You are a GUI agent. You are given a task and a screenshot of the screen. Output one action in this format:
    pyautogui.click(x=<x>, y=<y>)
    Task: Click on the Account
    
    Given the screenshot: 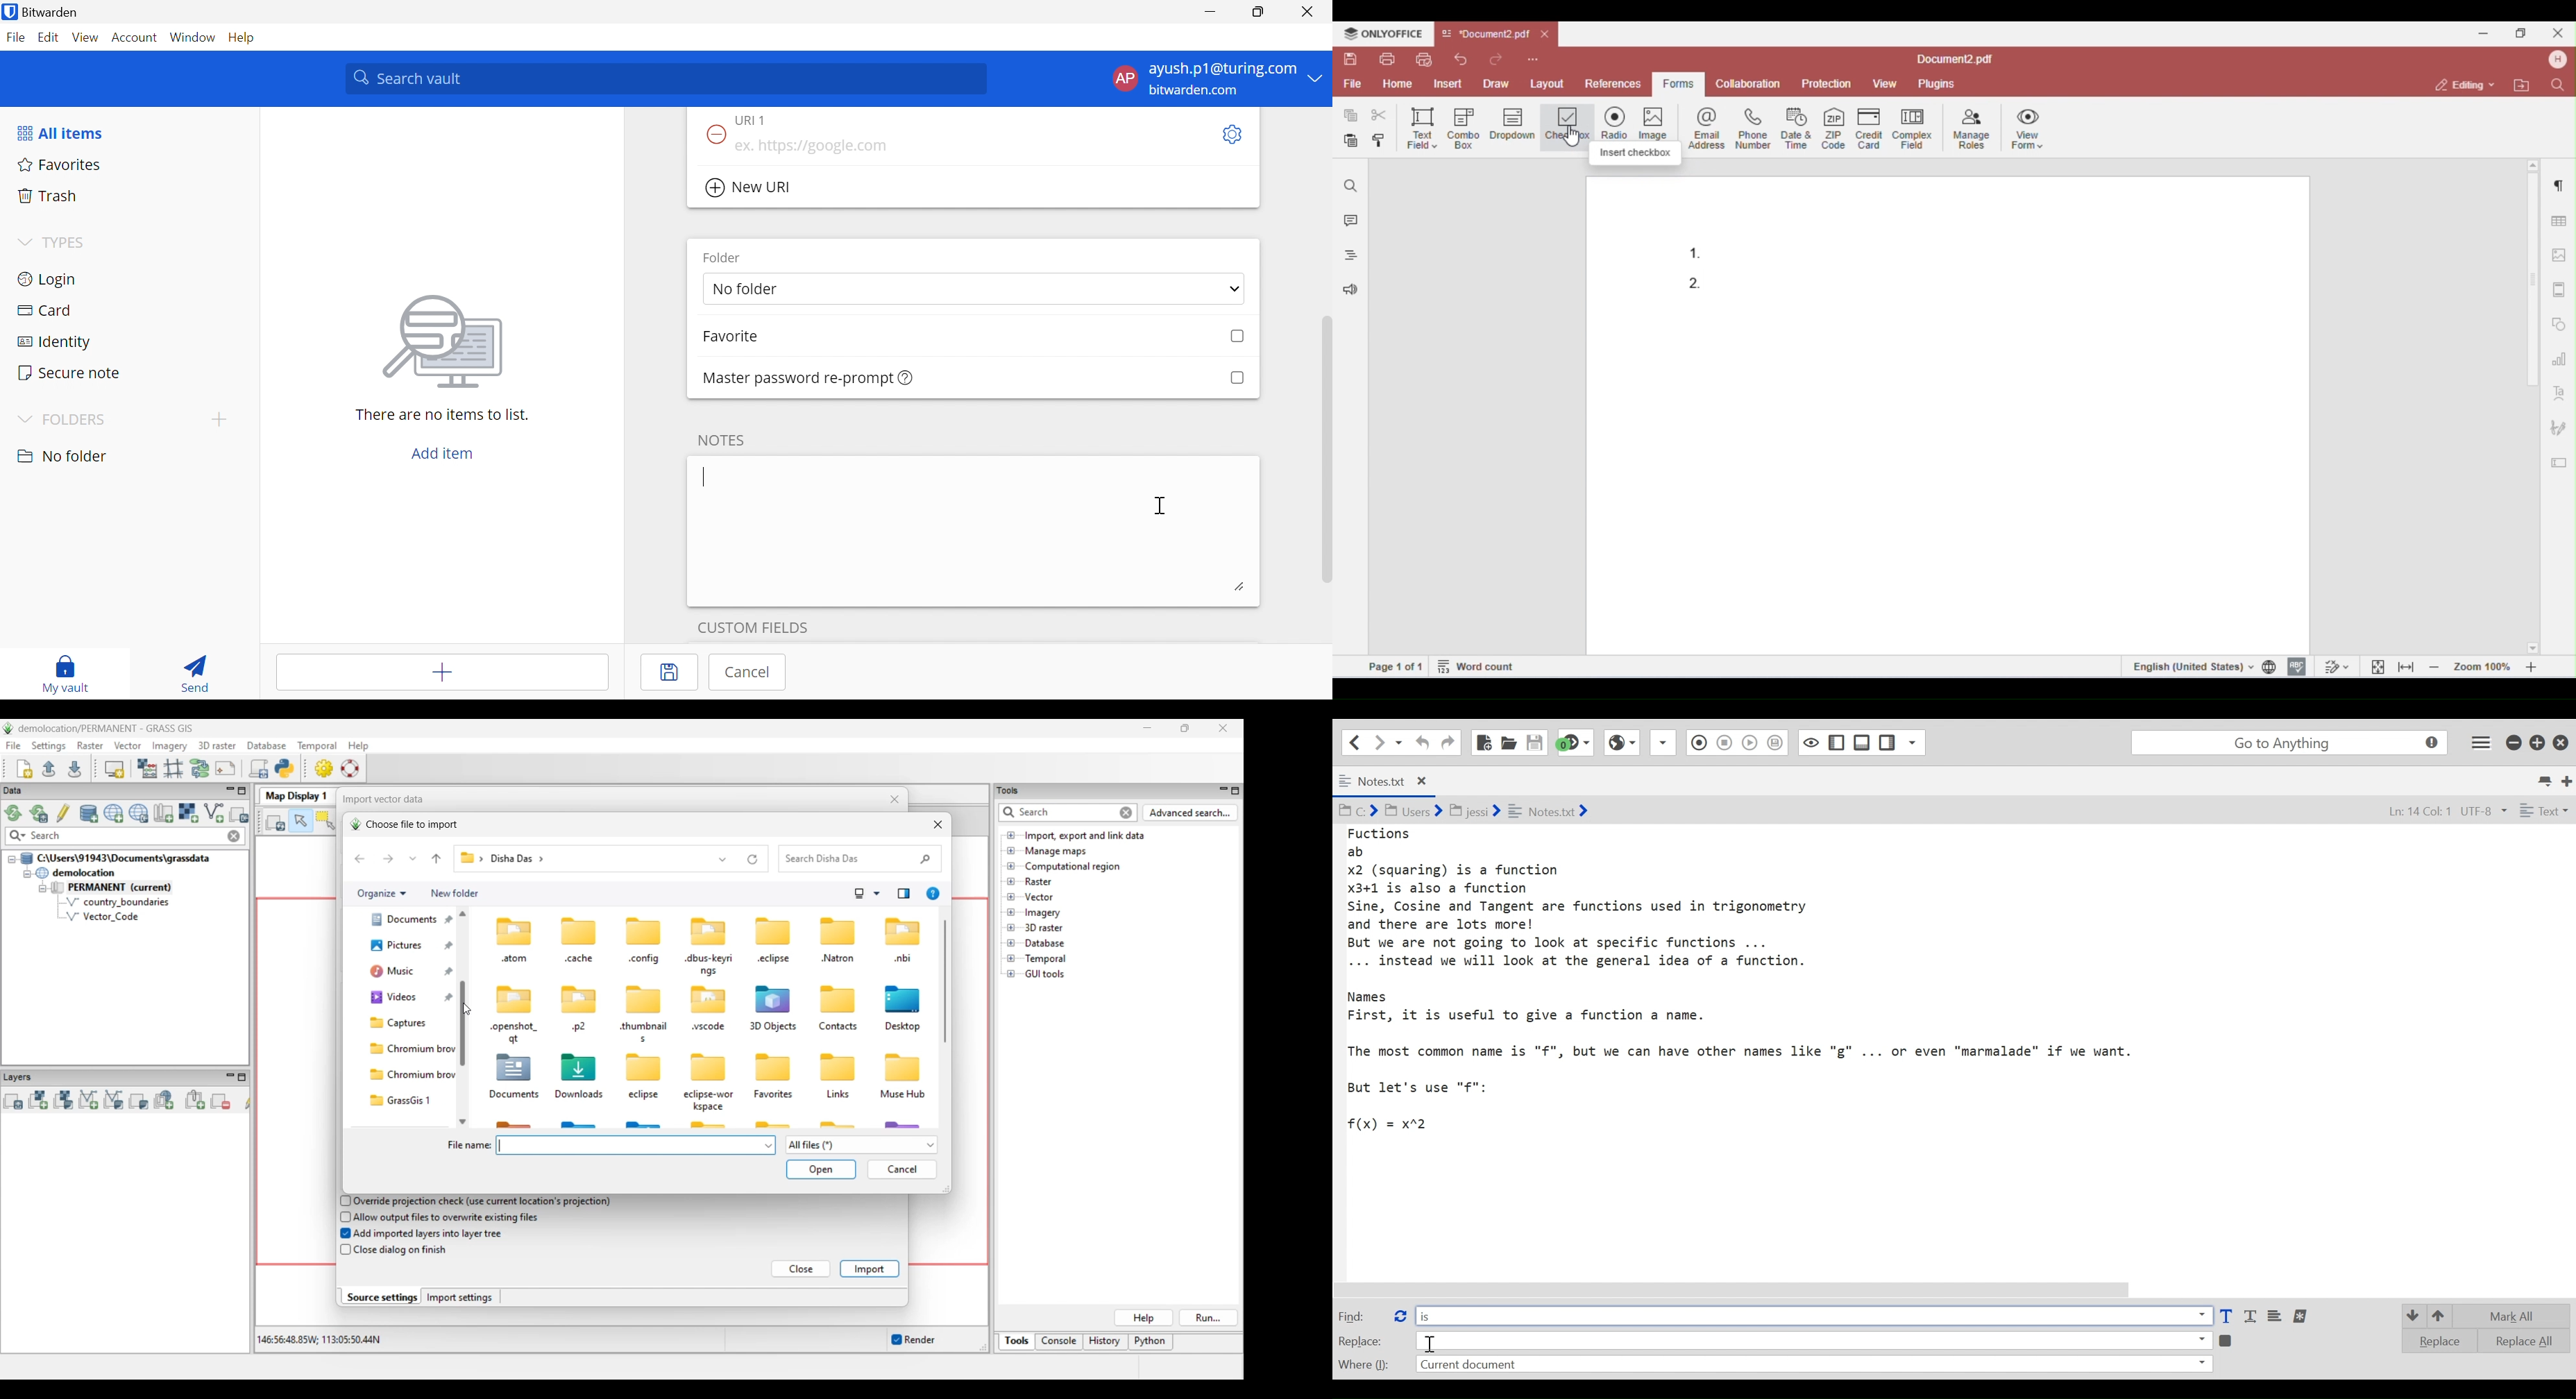 What is the action you would take?
    pyautogui.click(x=136, y=40)
    